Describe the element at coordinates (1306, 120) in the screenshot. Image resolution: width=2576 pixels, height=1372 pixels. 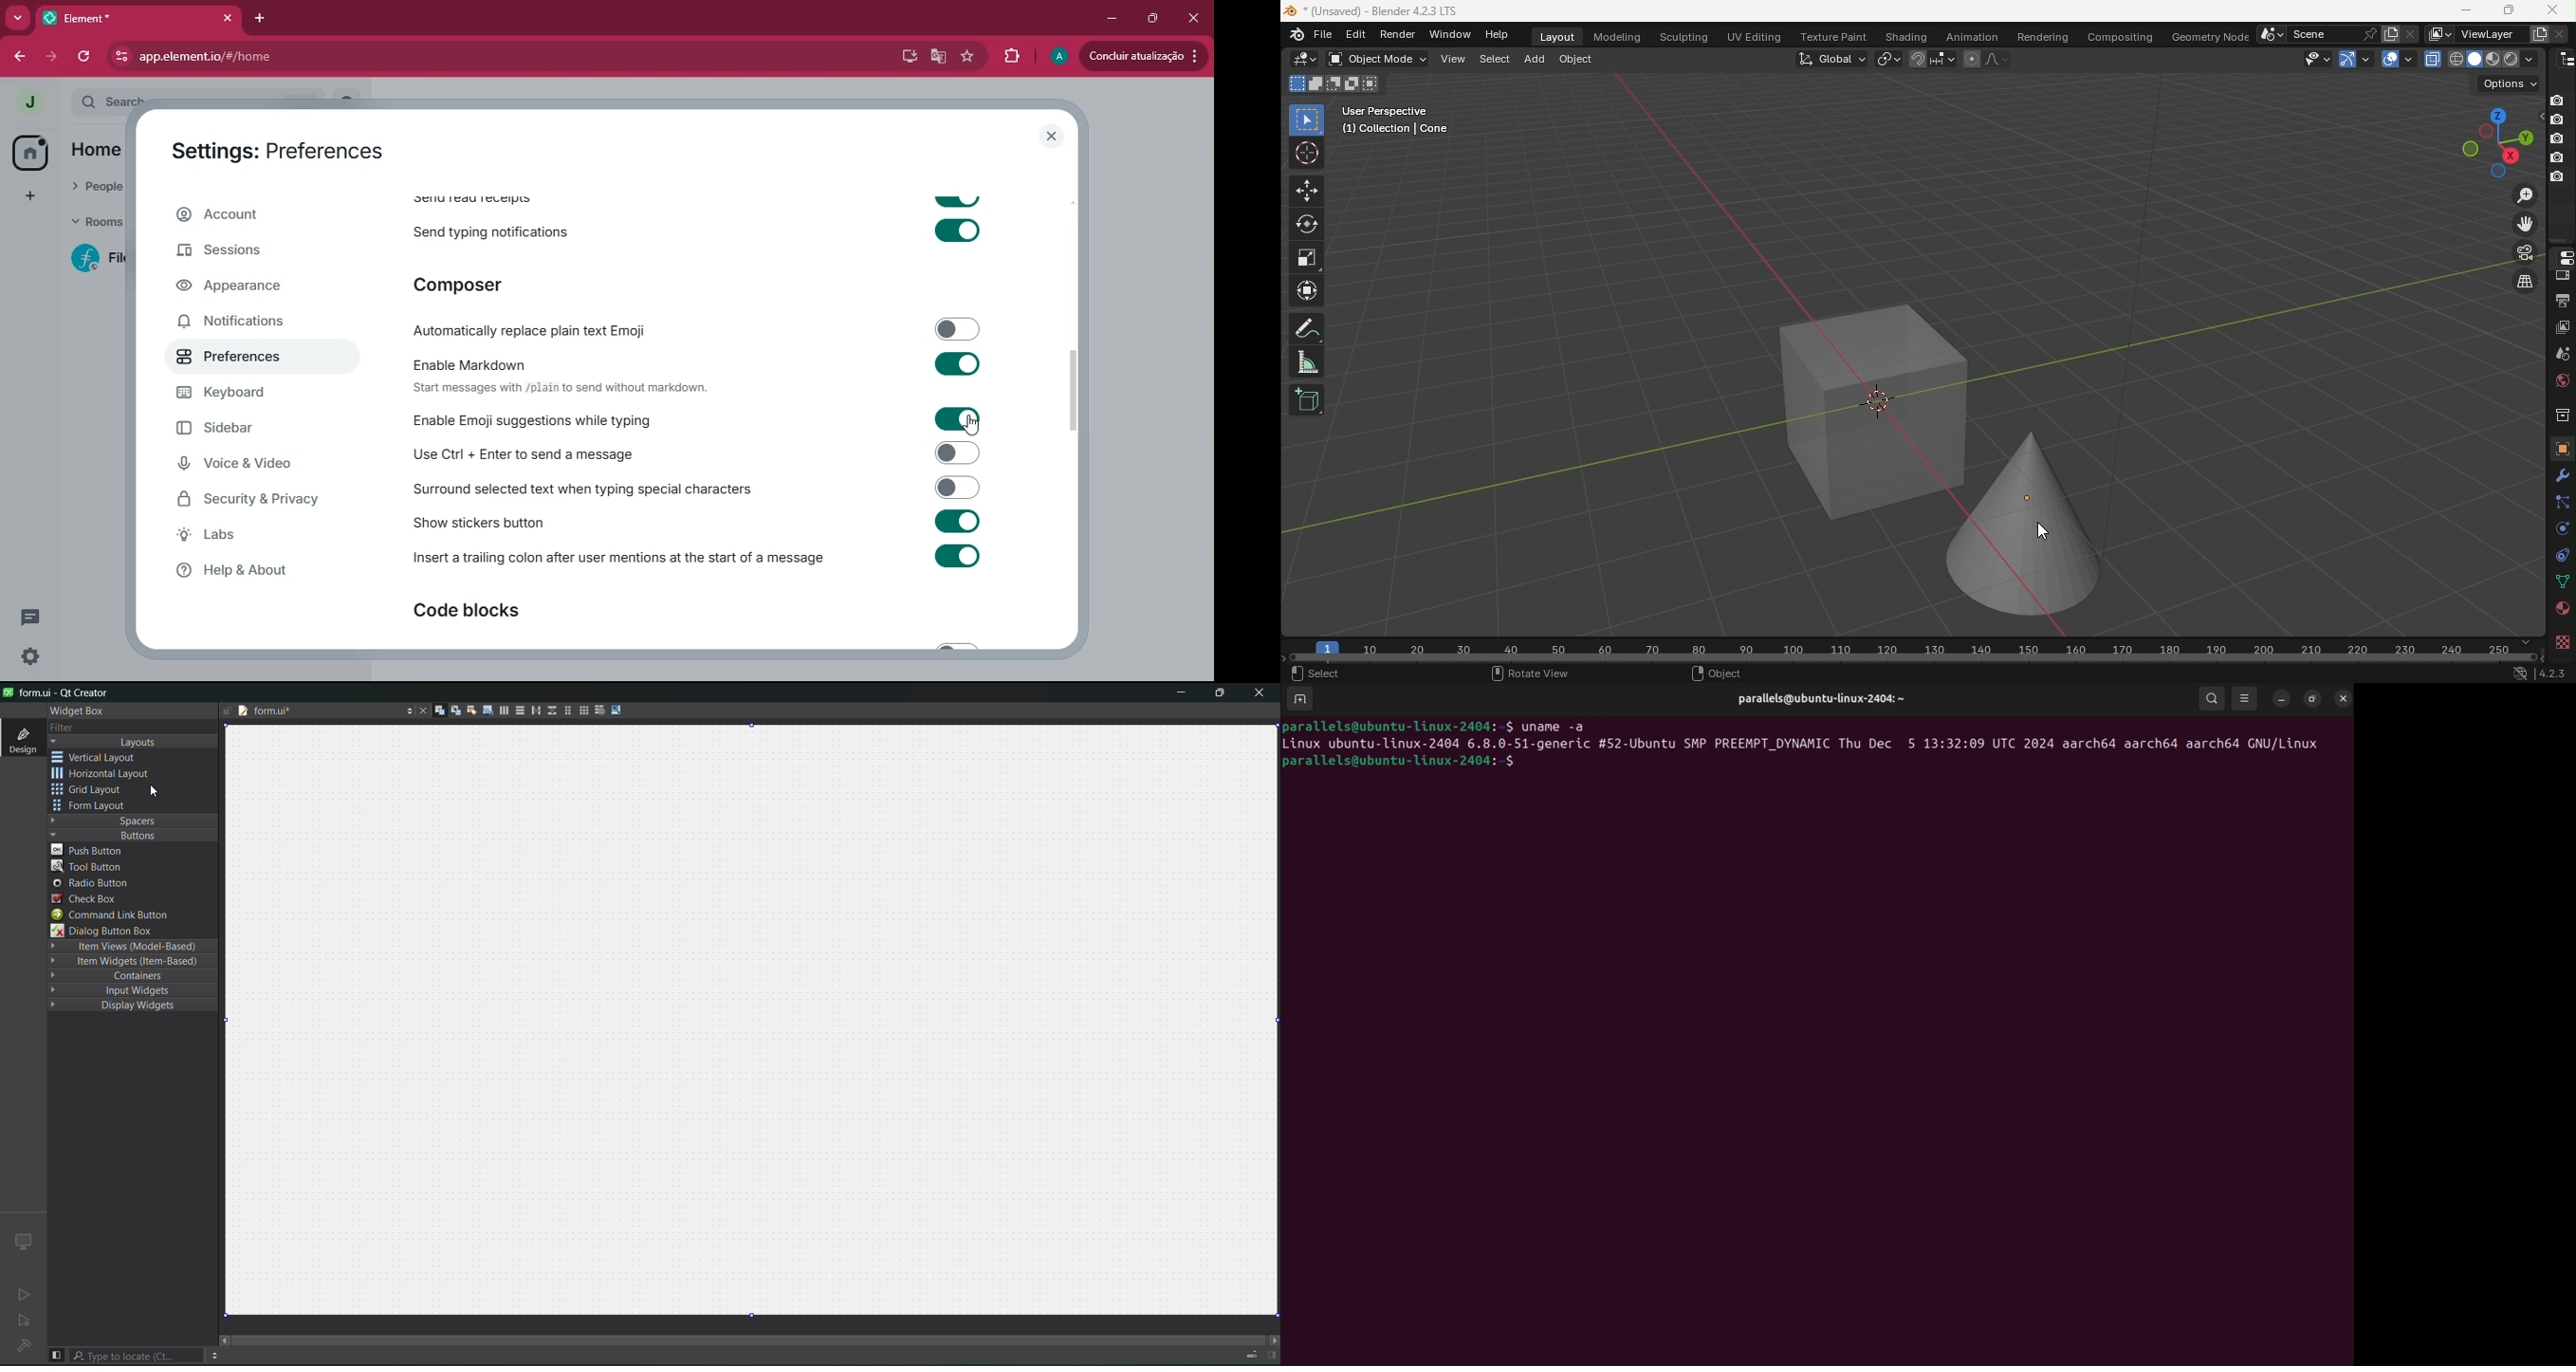
I see `Select box` at that location.